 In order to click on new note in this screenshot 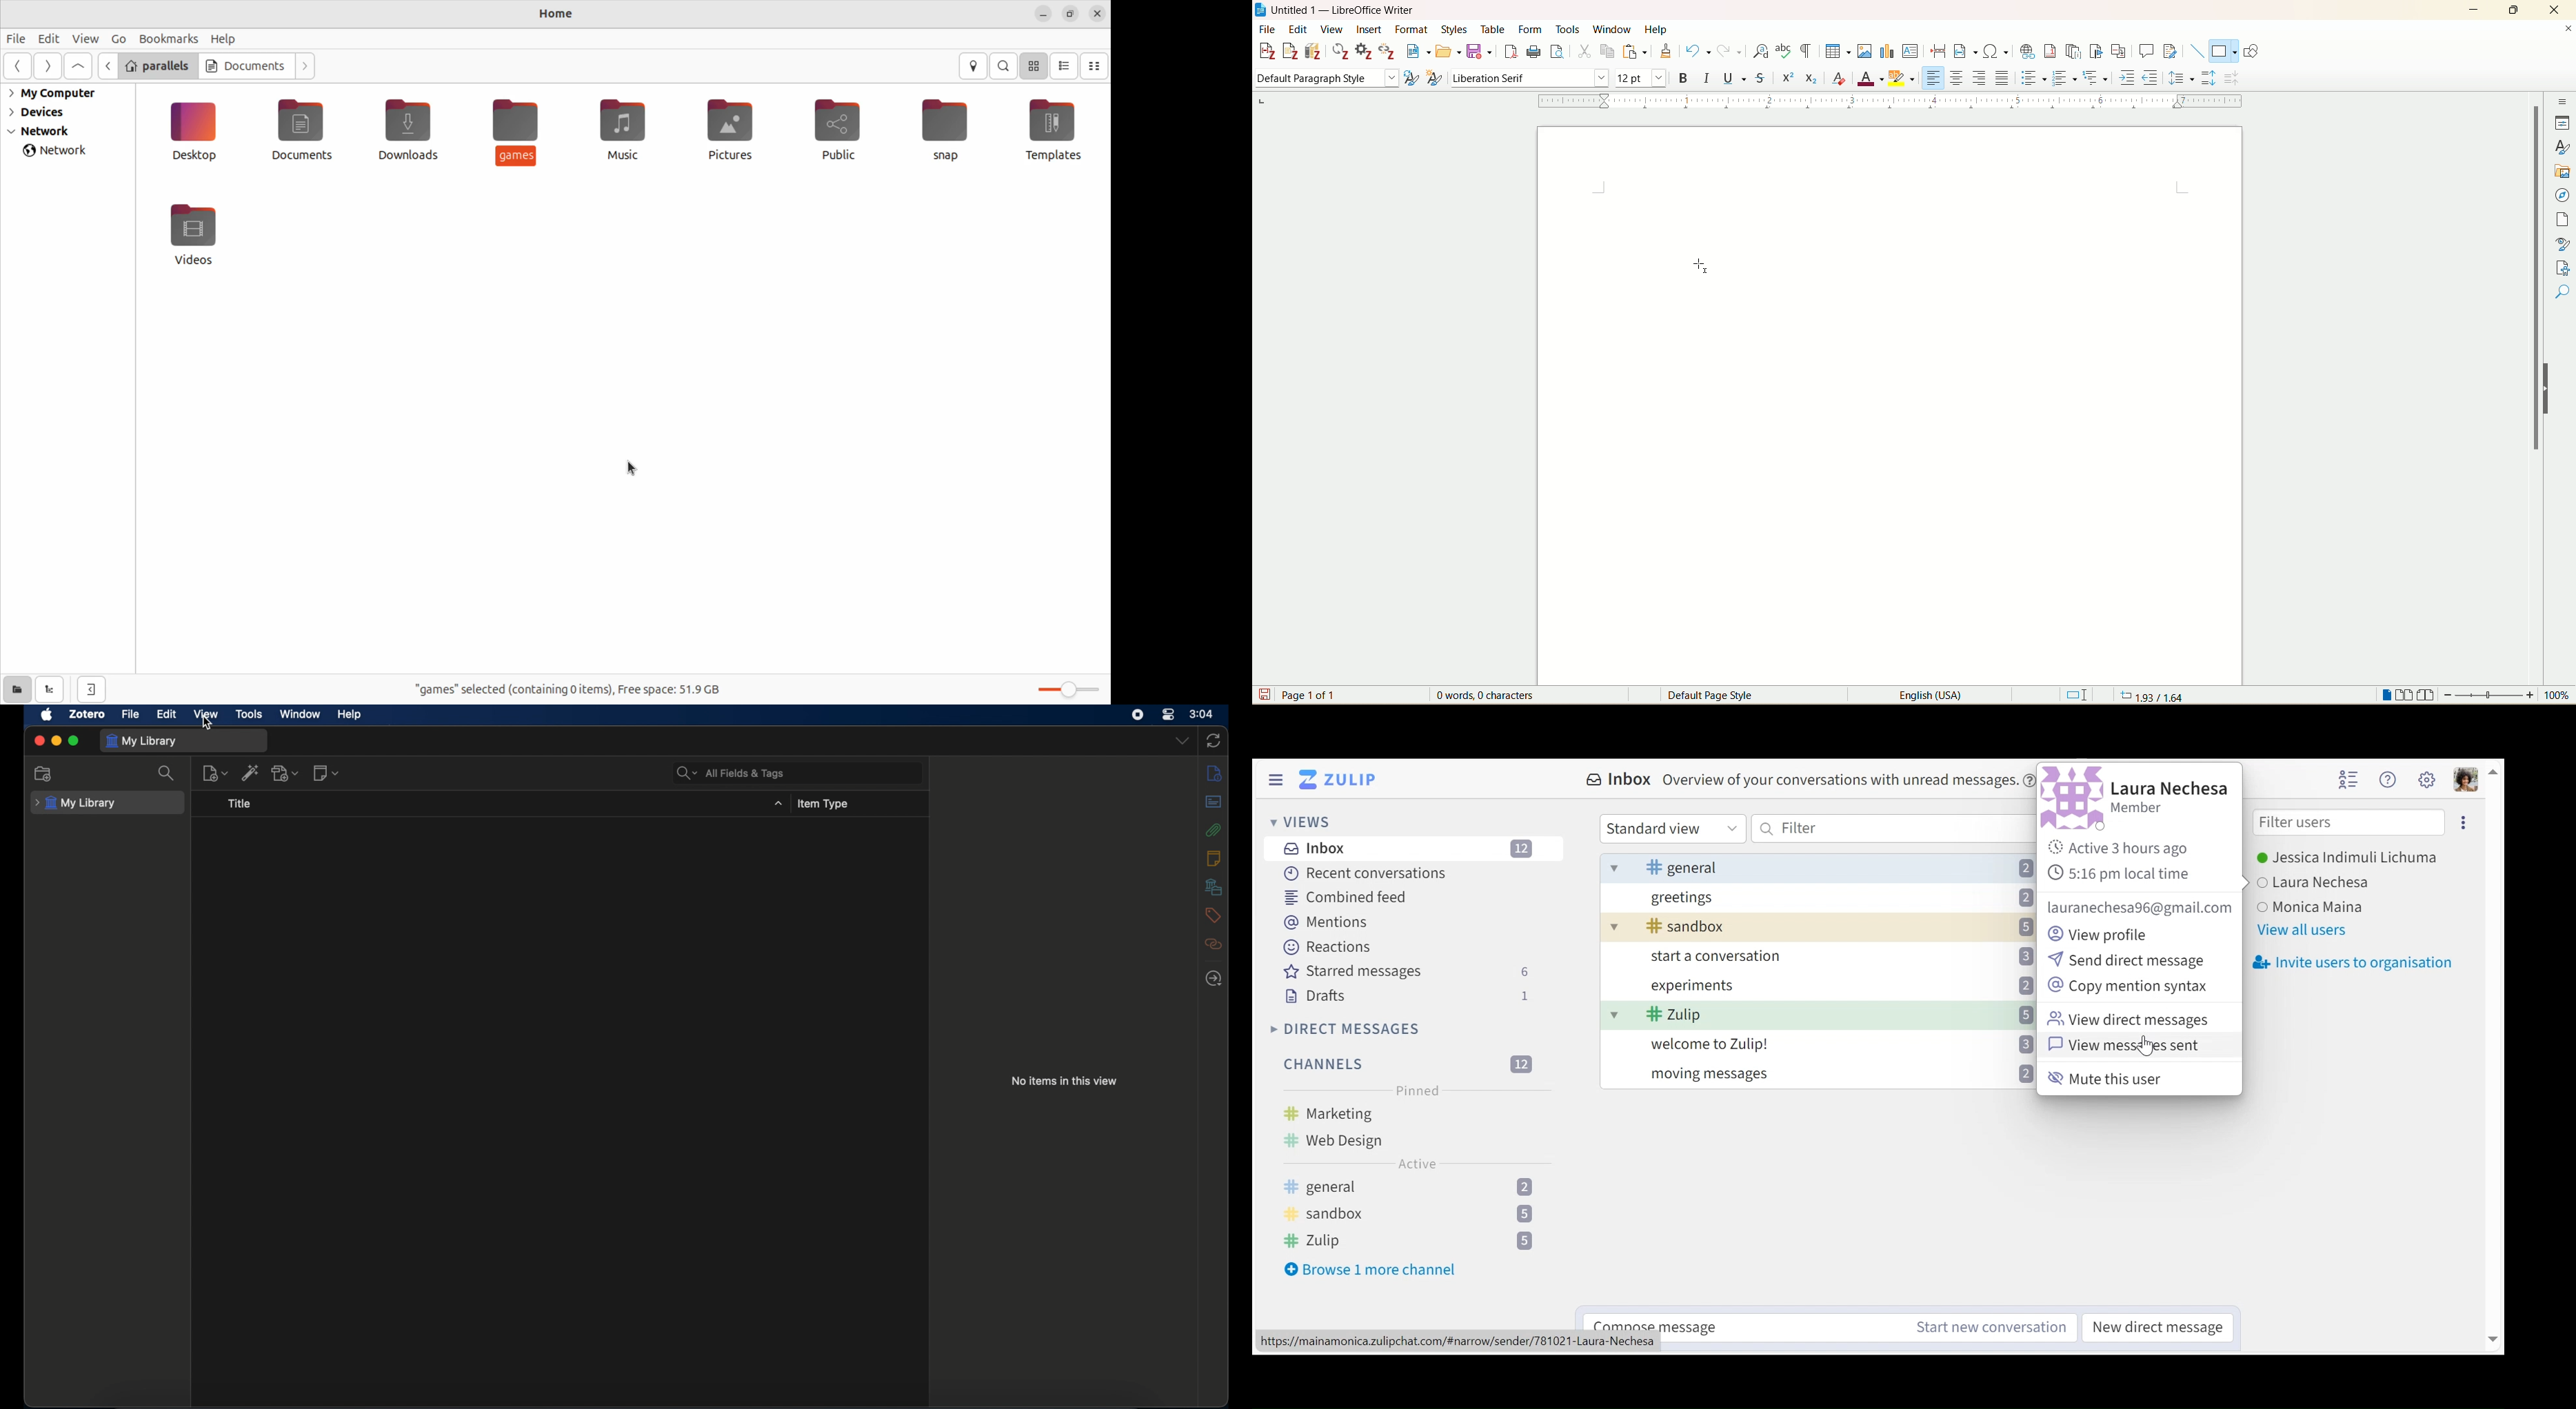, I will do `click(326, 772)`.